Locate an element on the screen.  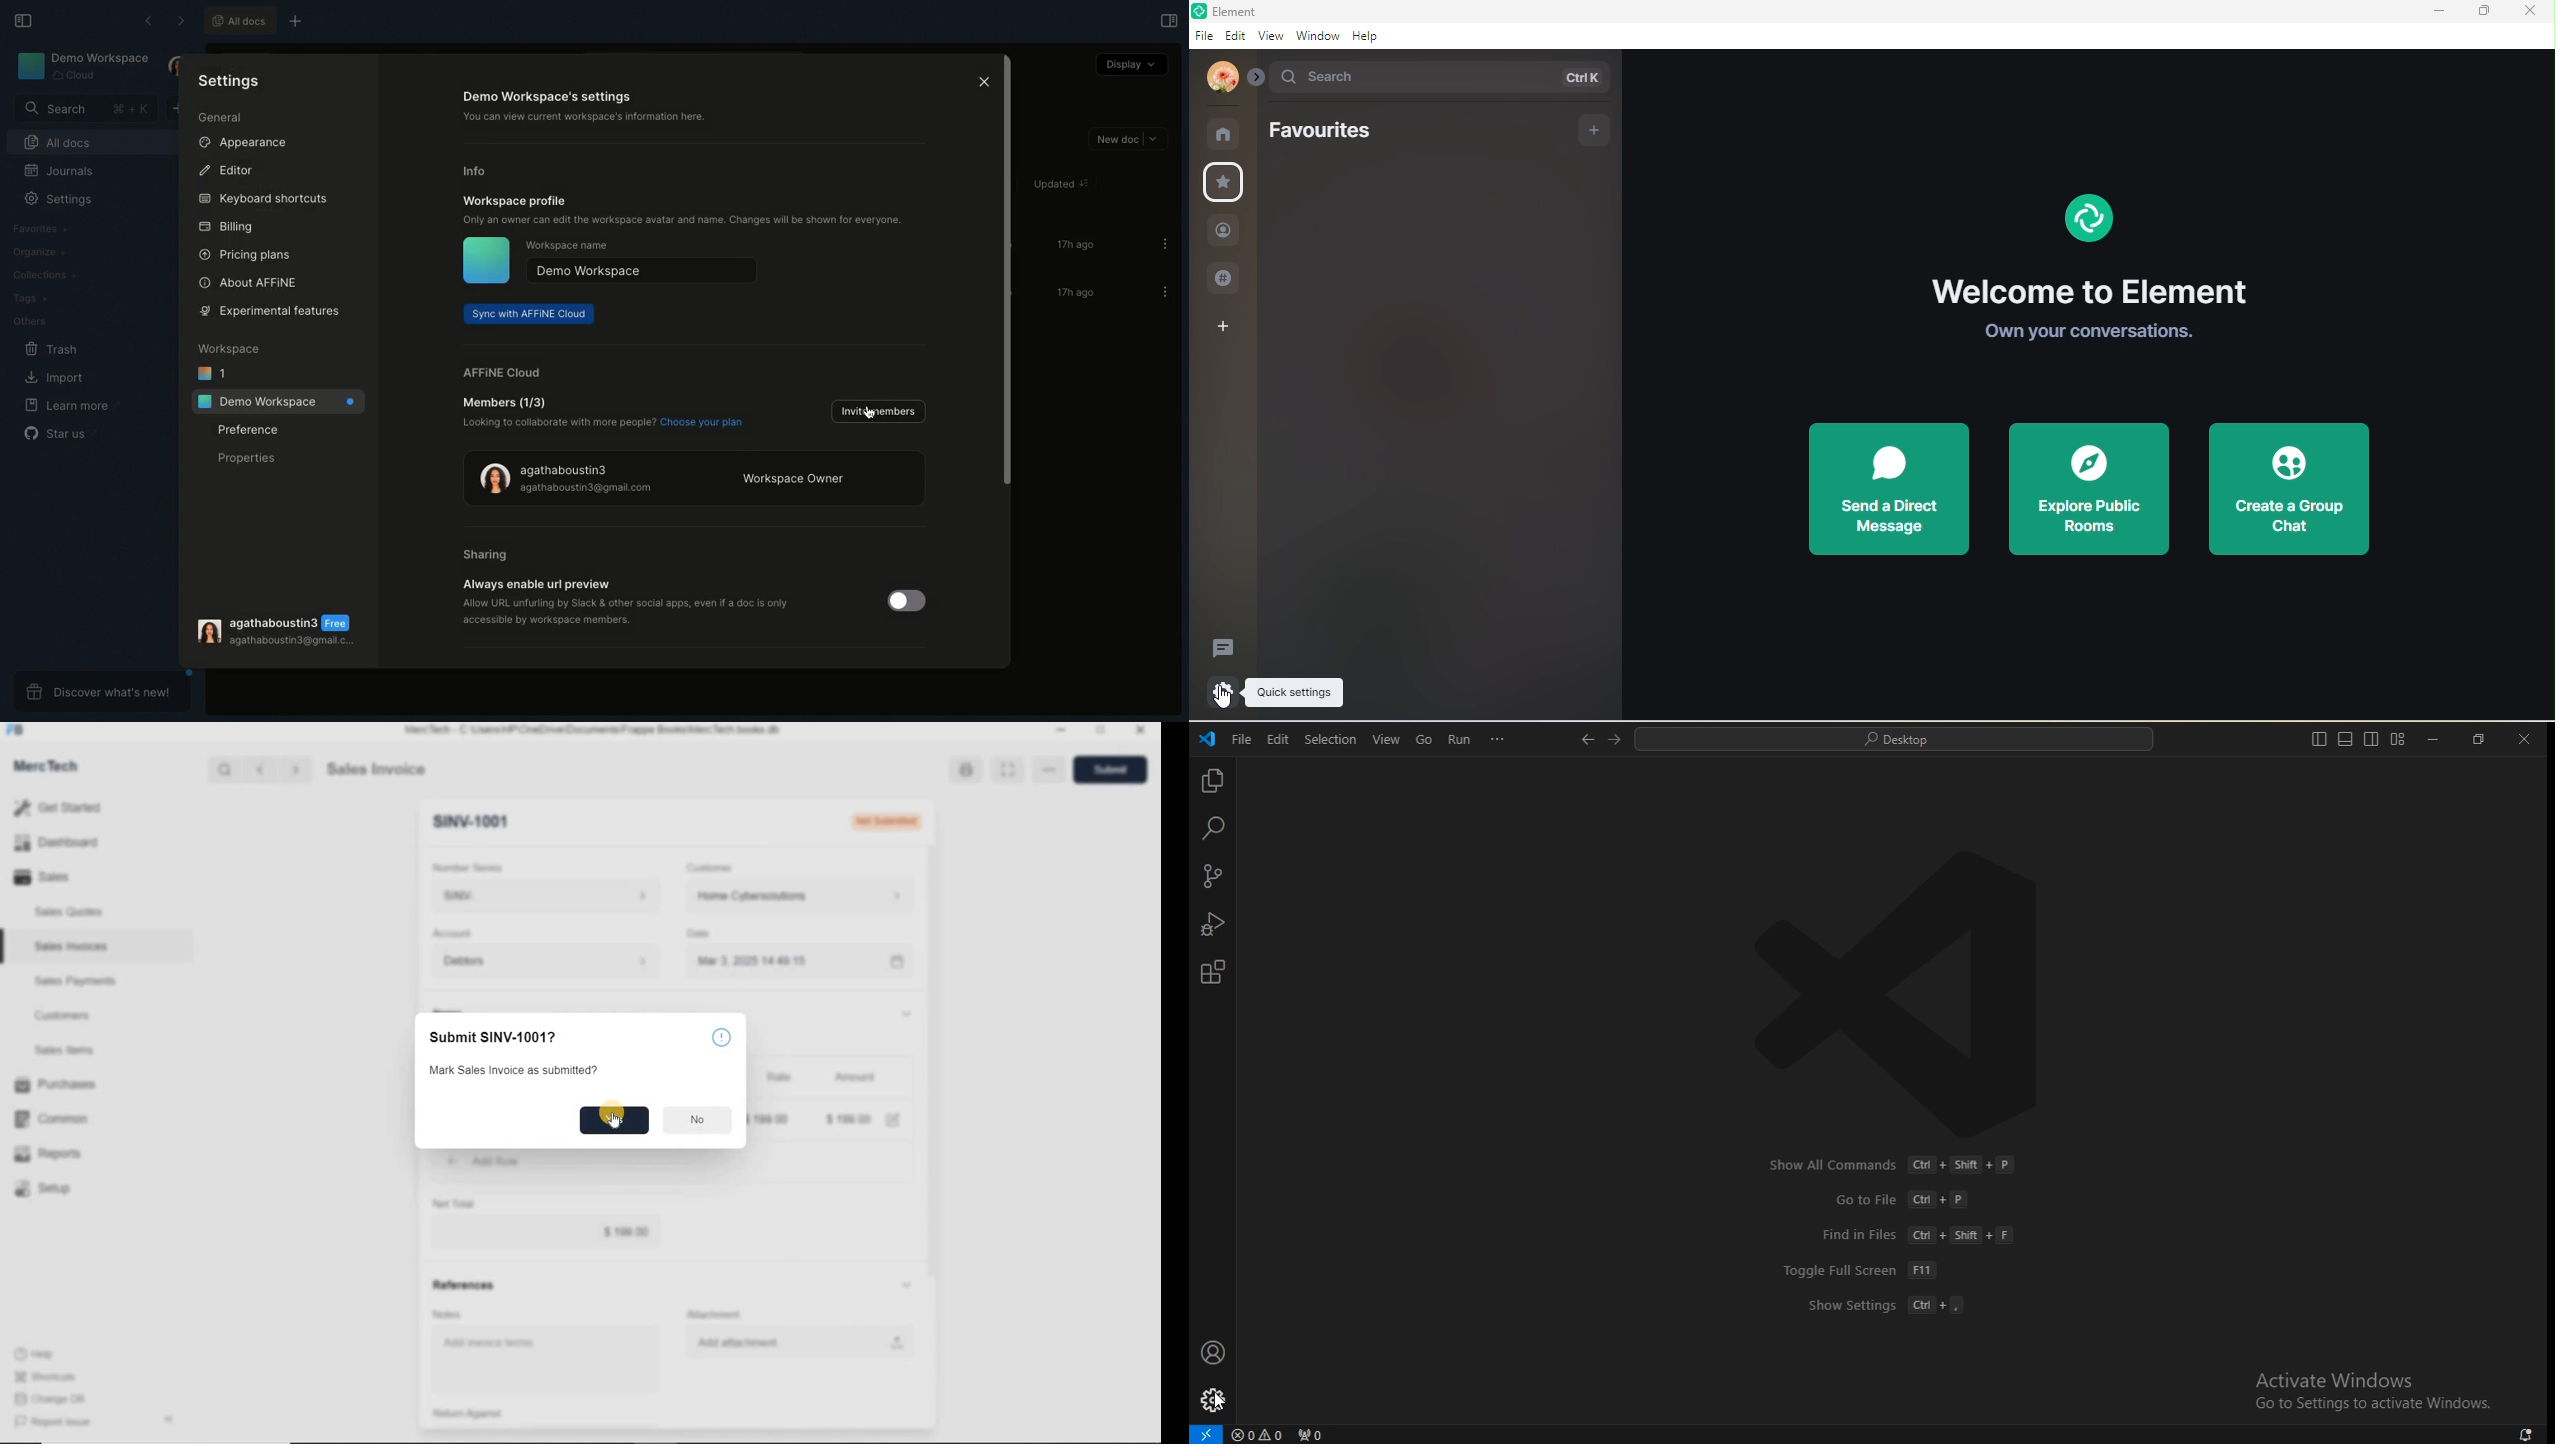
cursor is located at coordinates (618, 1122).